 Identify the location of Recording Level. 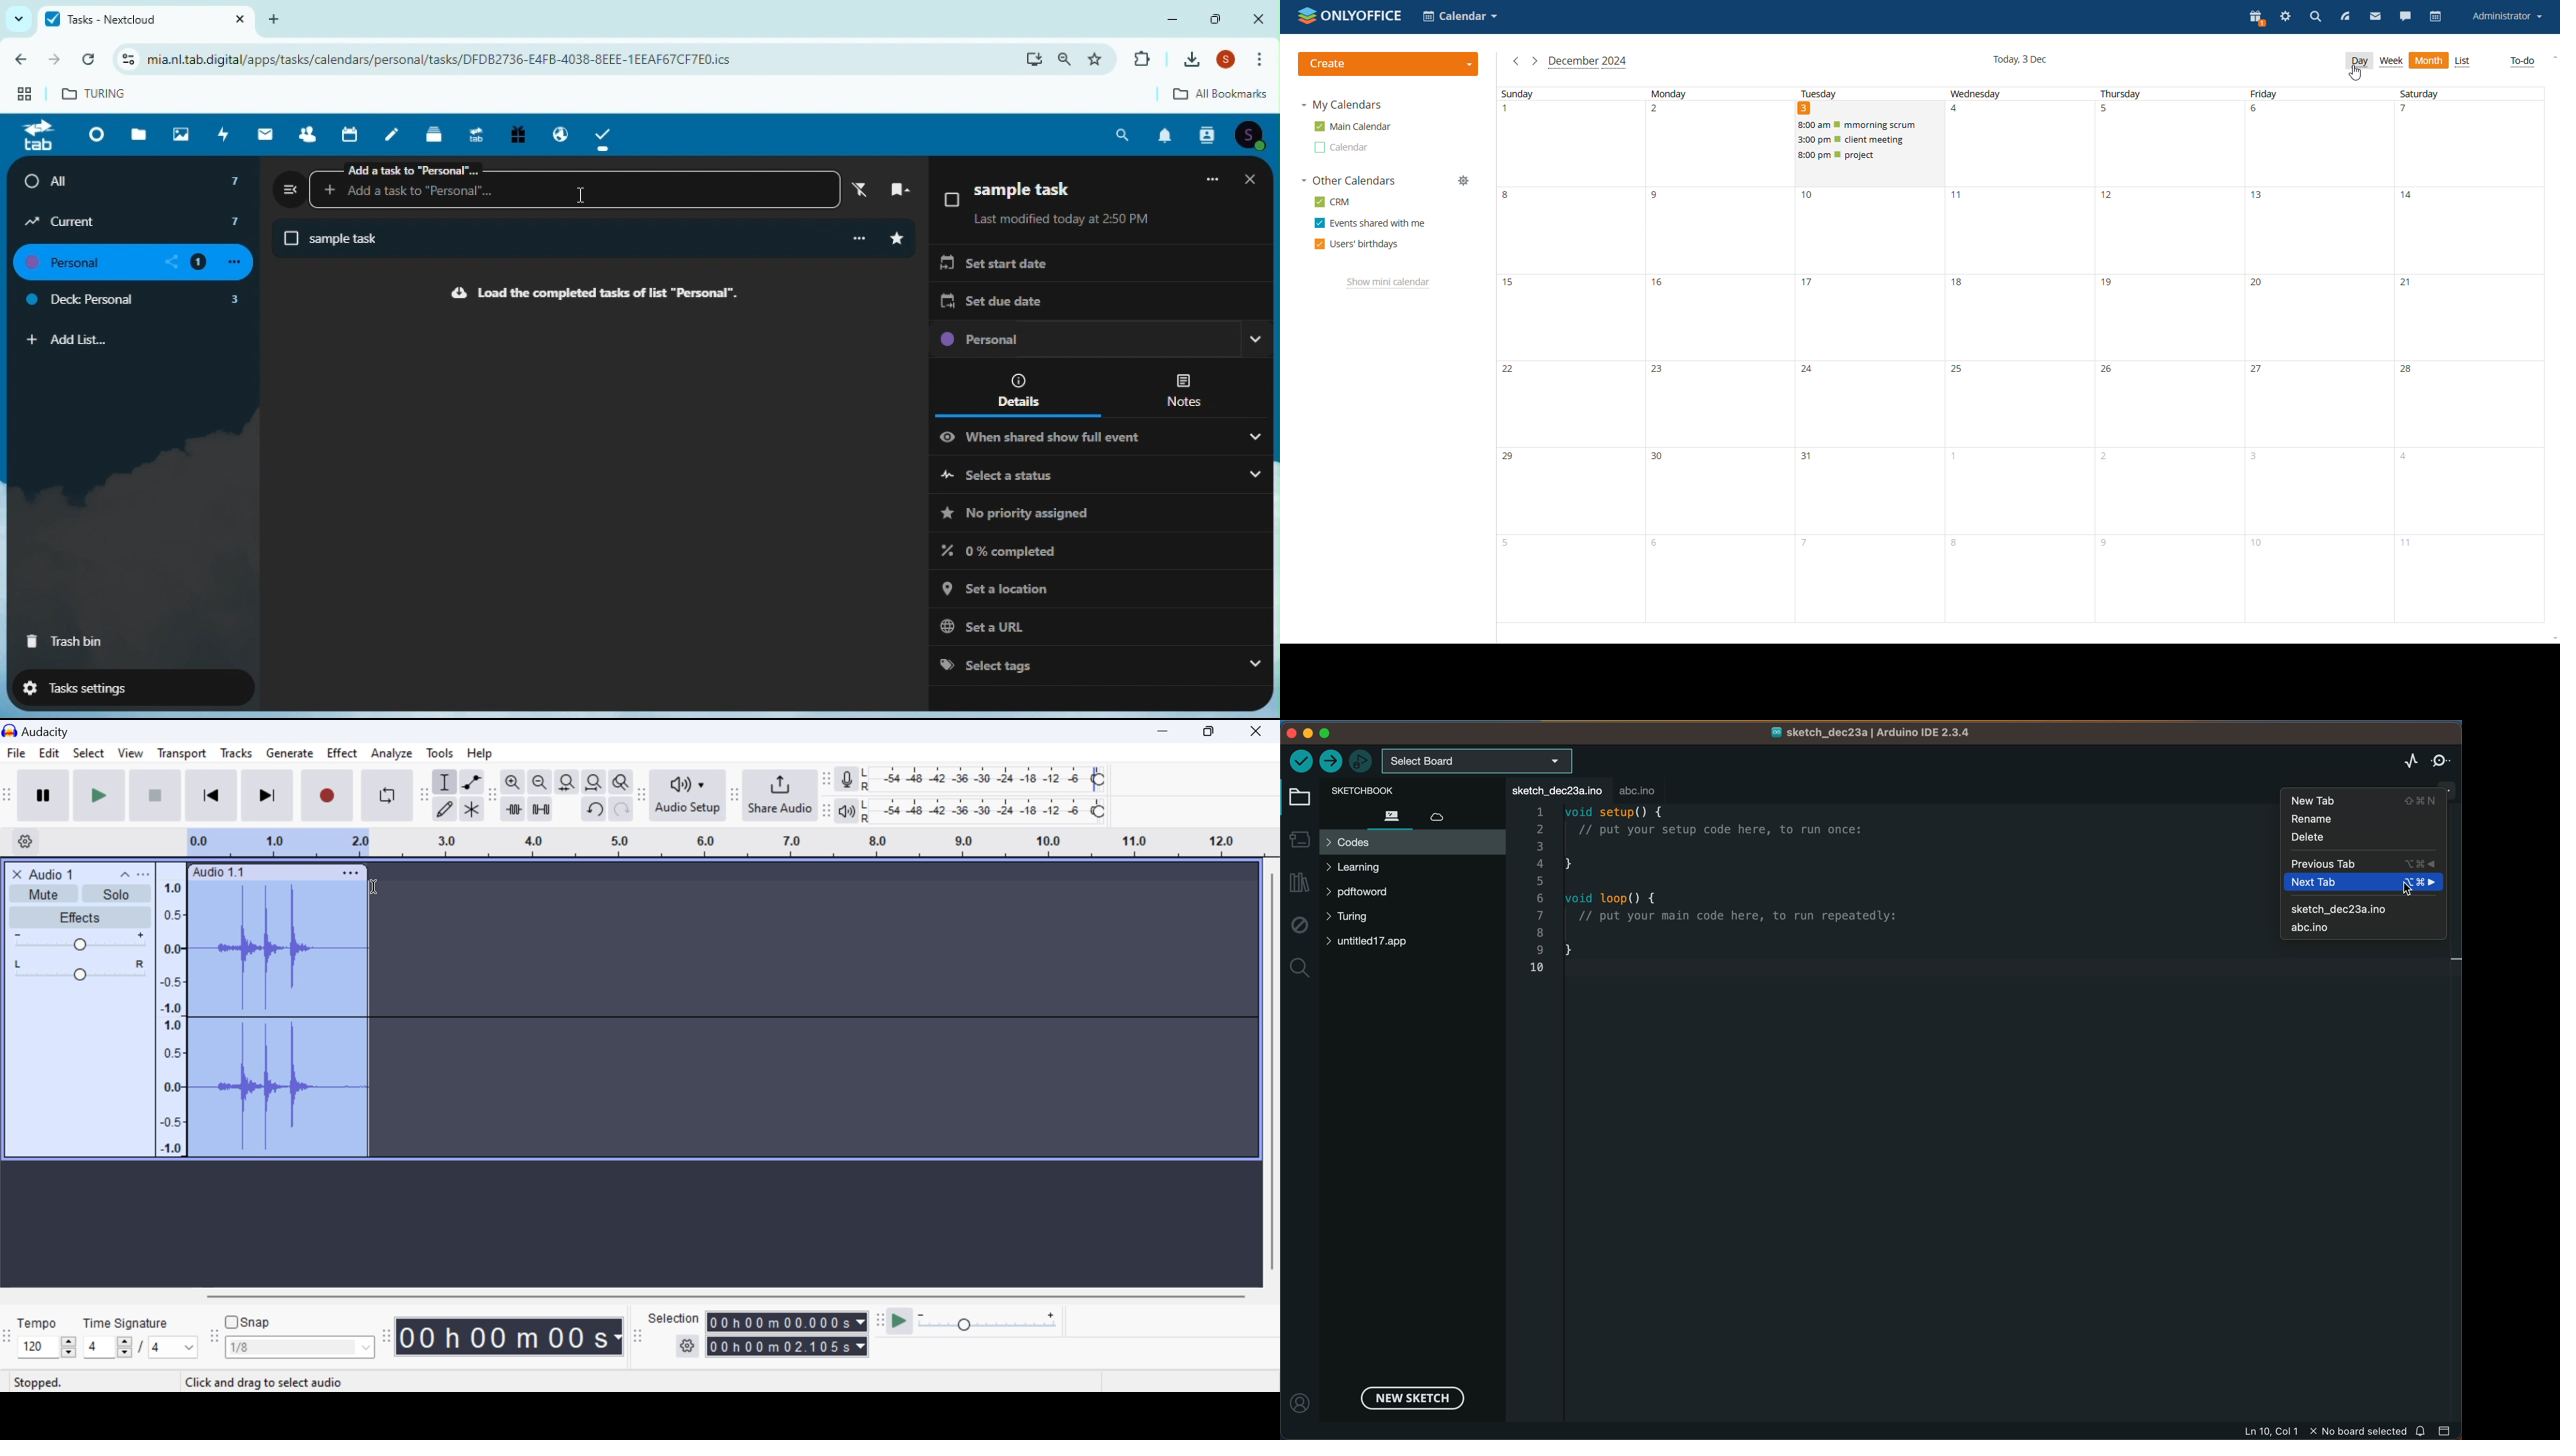
(983, 779).